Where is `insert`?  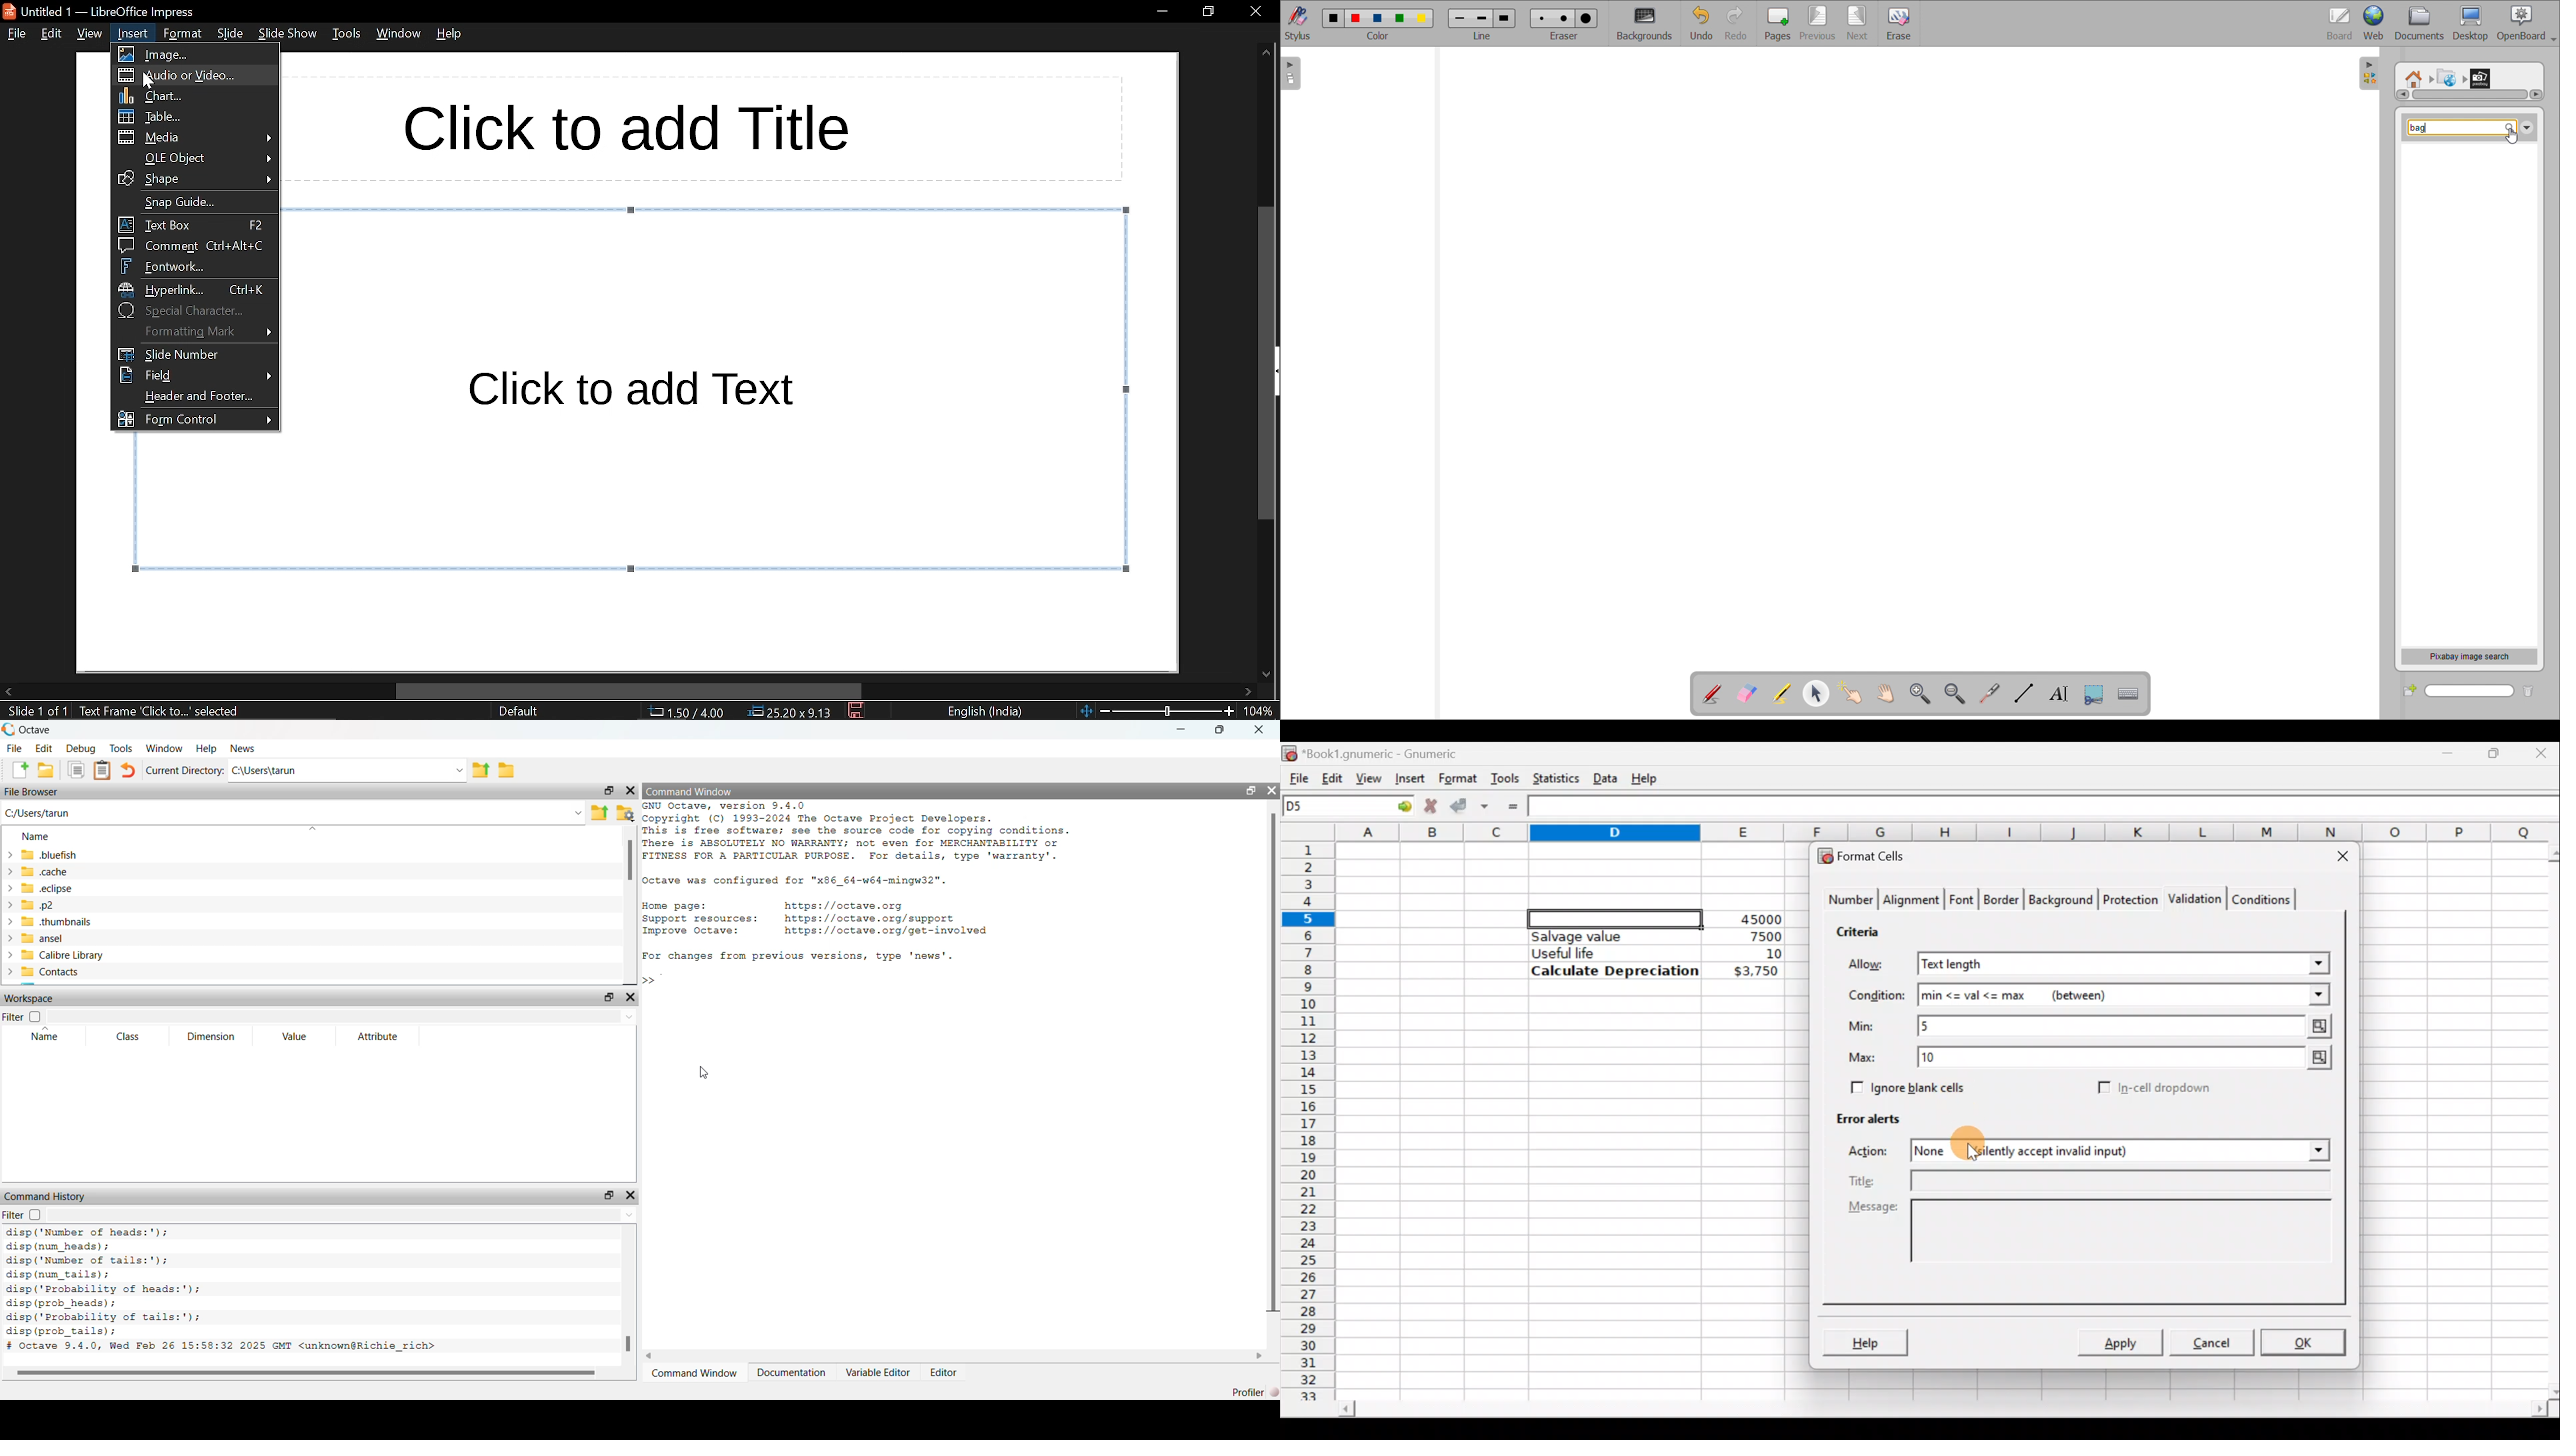
insert is located at coordinates (134, 32).